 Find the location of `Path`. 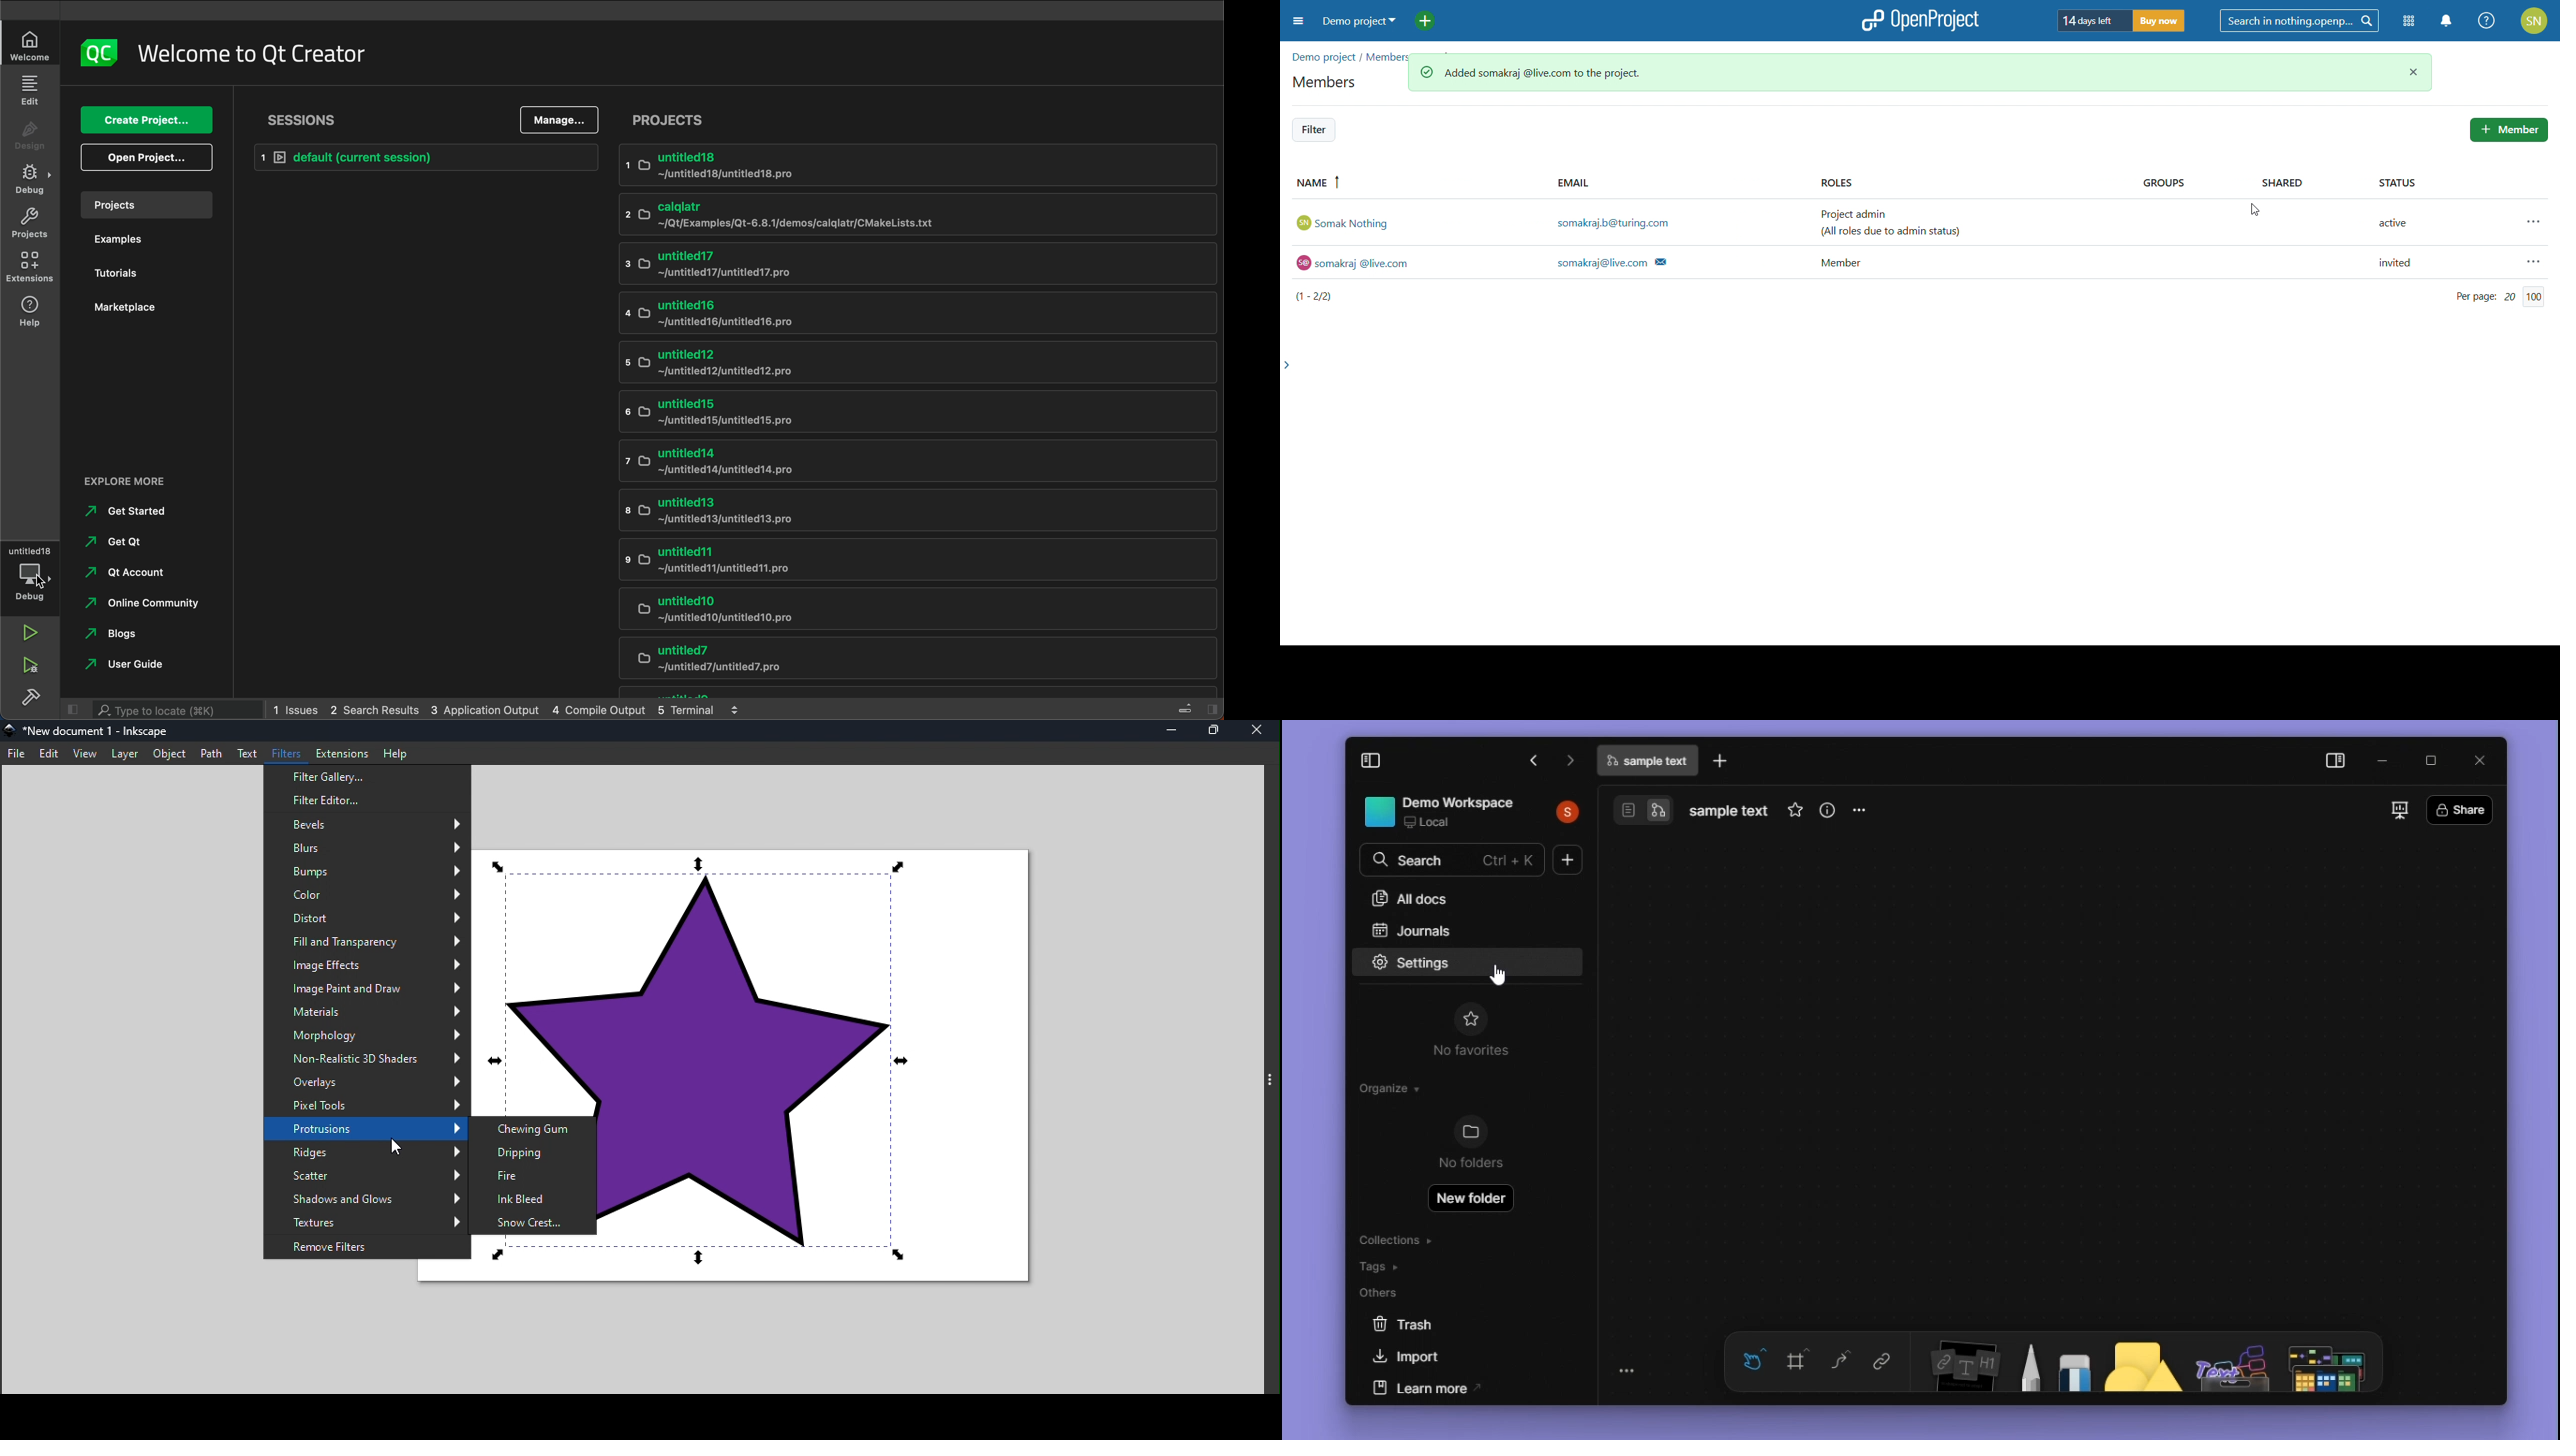

Path is located at coordinates (214, 752).